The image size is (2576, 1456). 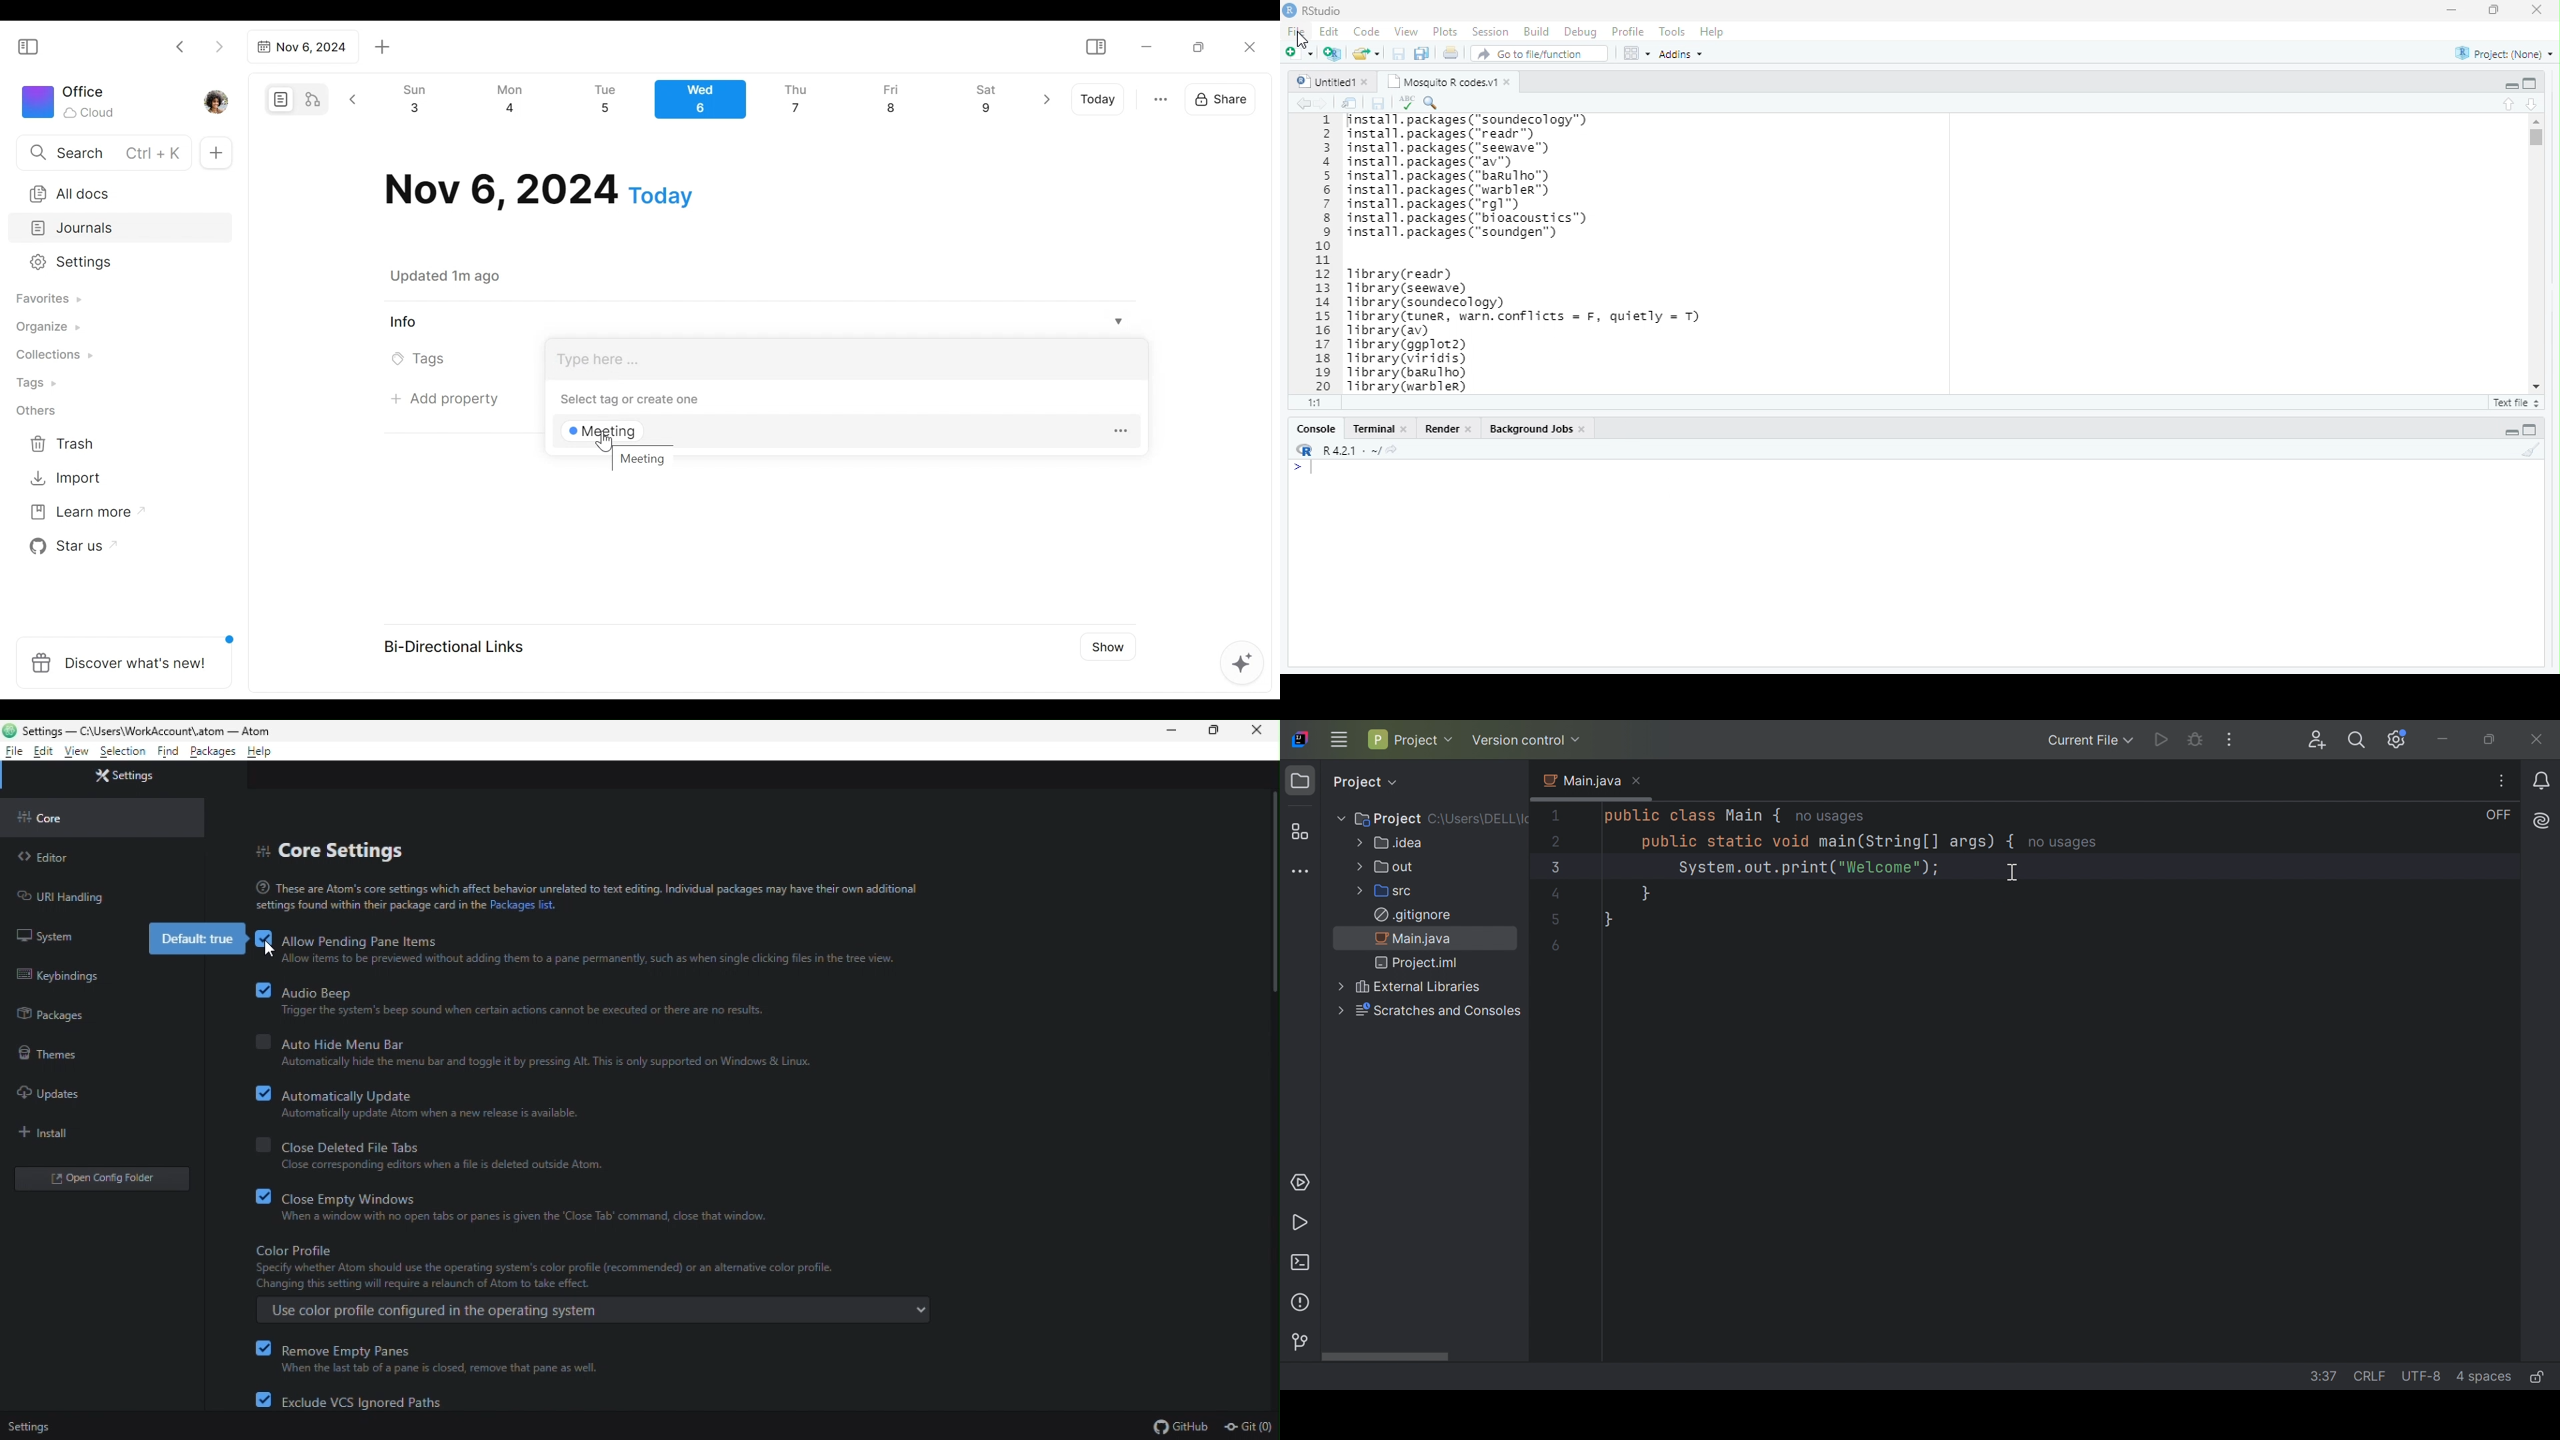 What do you see at coordinates (1367, 53) in the screenshot?
I see `share` at bounding box center [1367, 53].